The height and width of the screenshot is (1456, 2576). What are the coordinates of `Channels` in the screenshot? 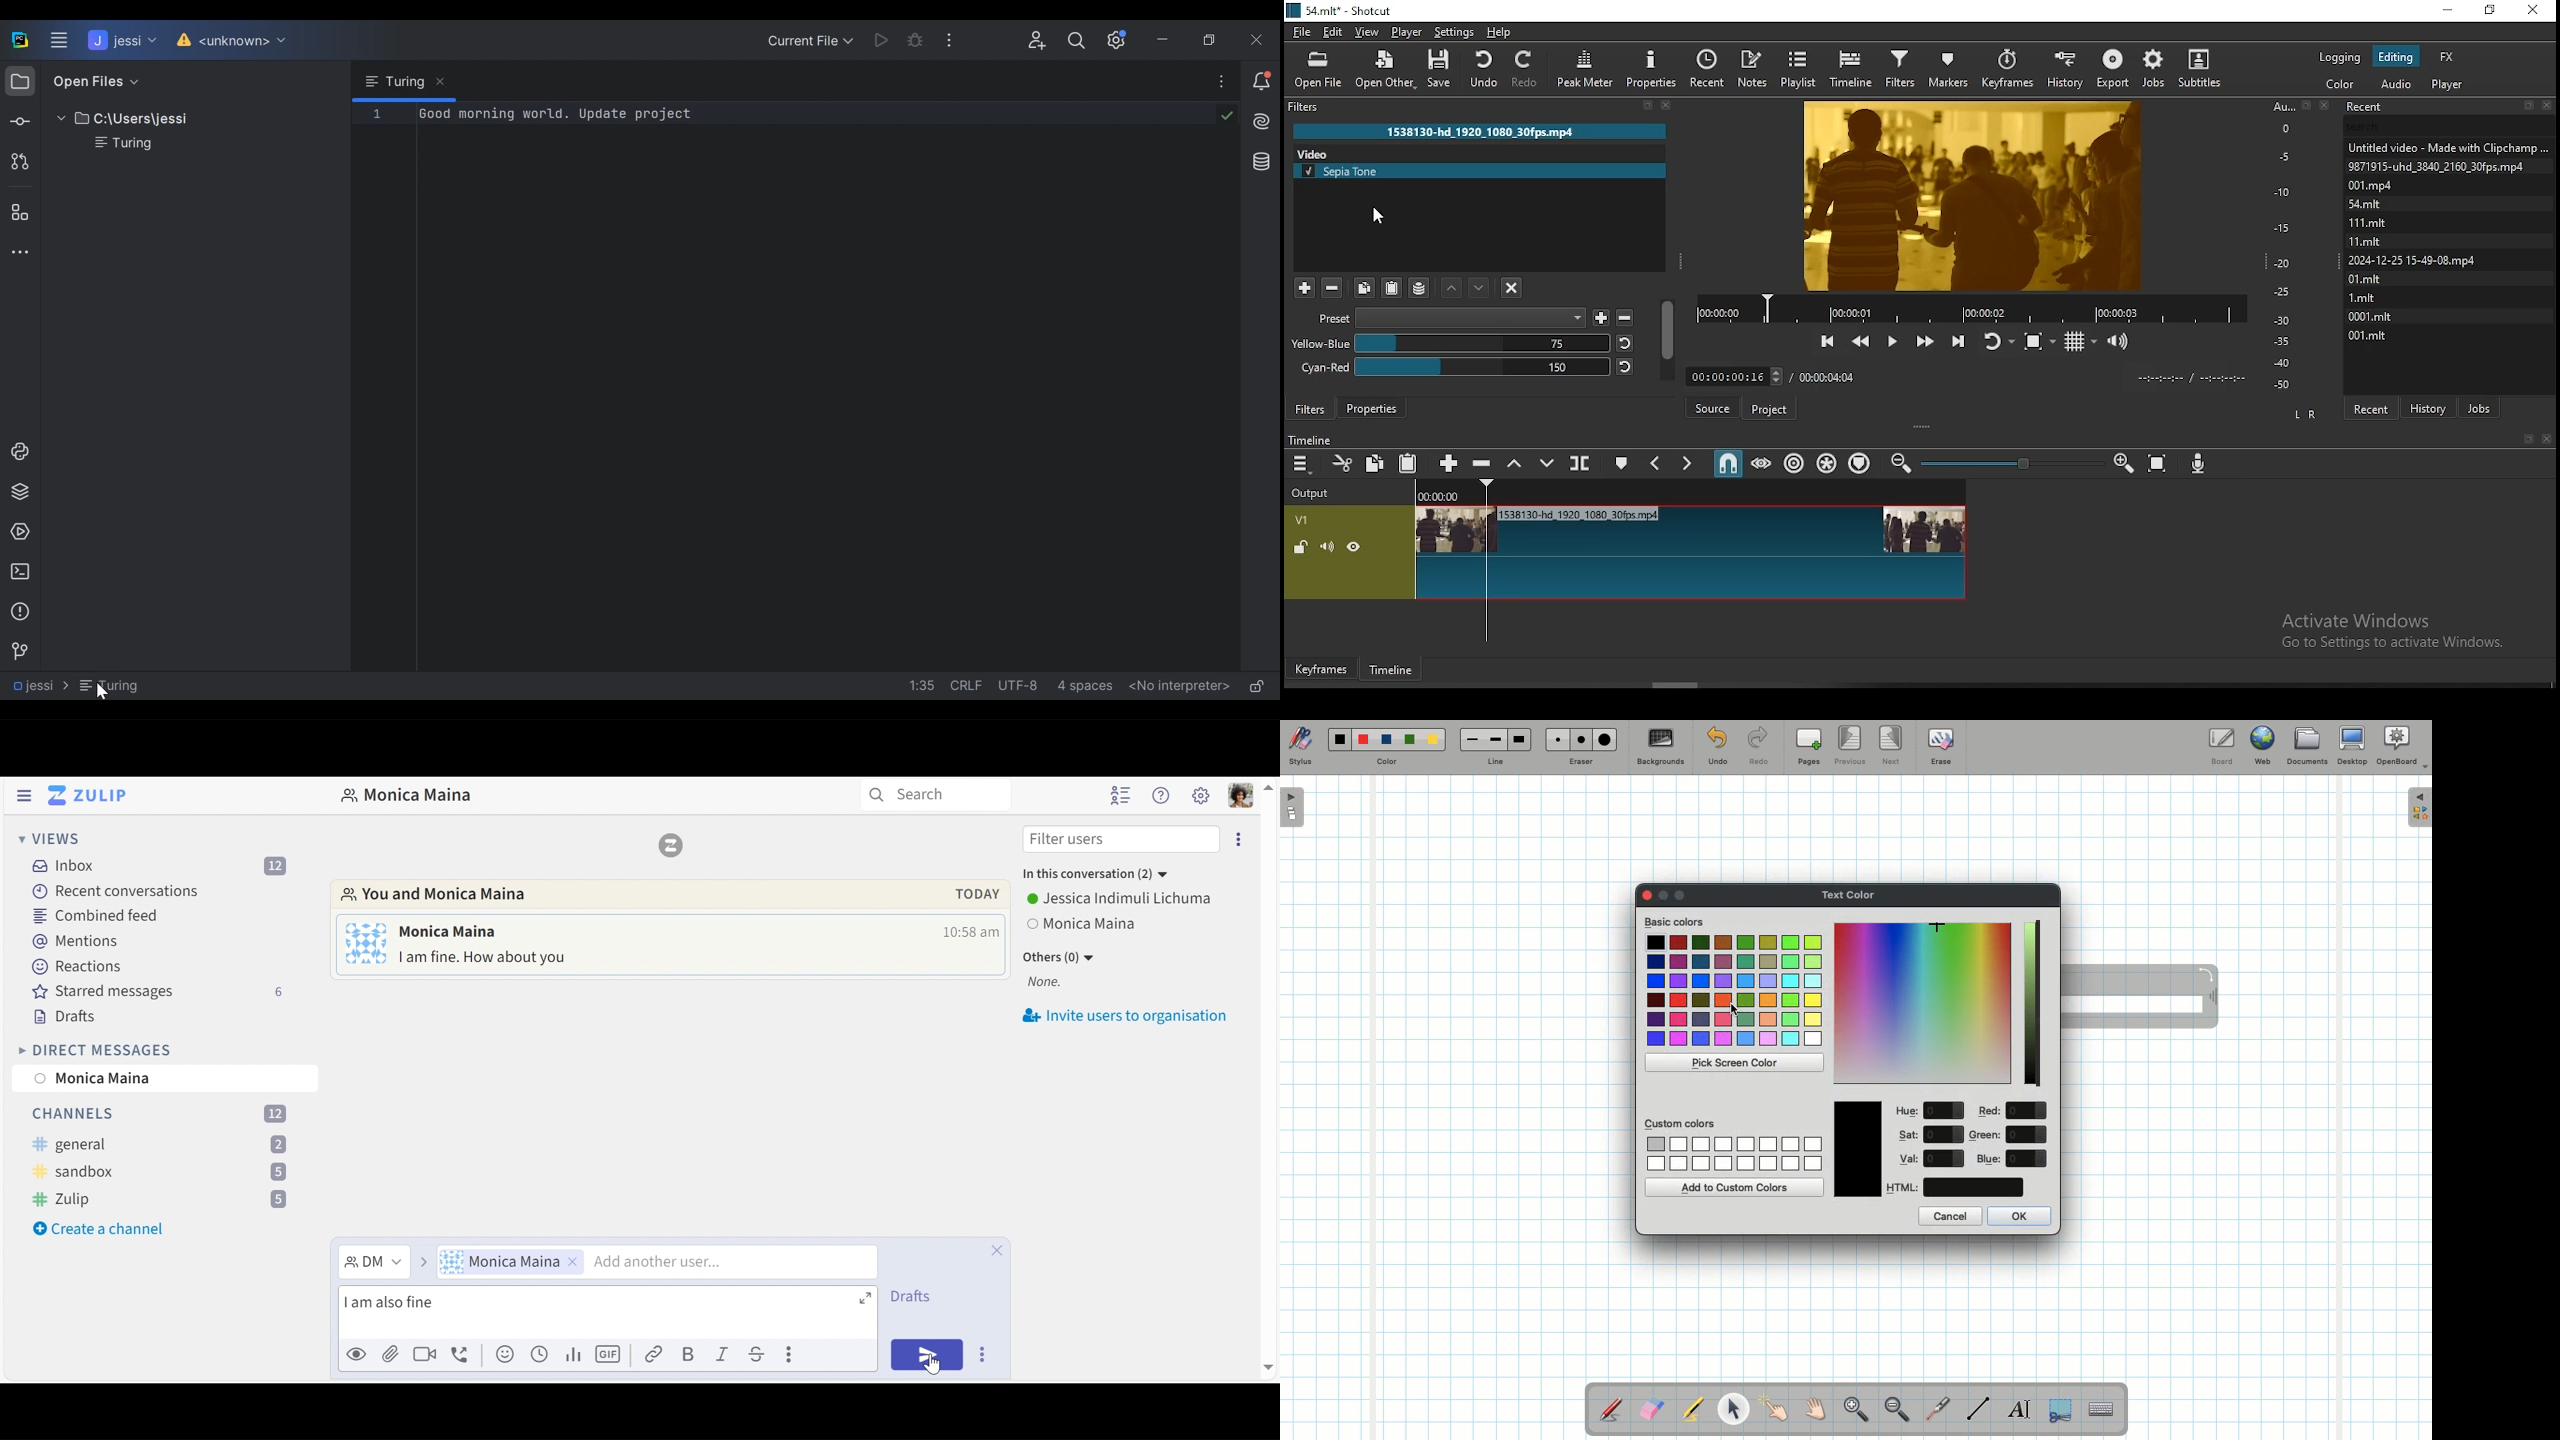 It's located at (163, 1114).